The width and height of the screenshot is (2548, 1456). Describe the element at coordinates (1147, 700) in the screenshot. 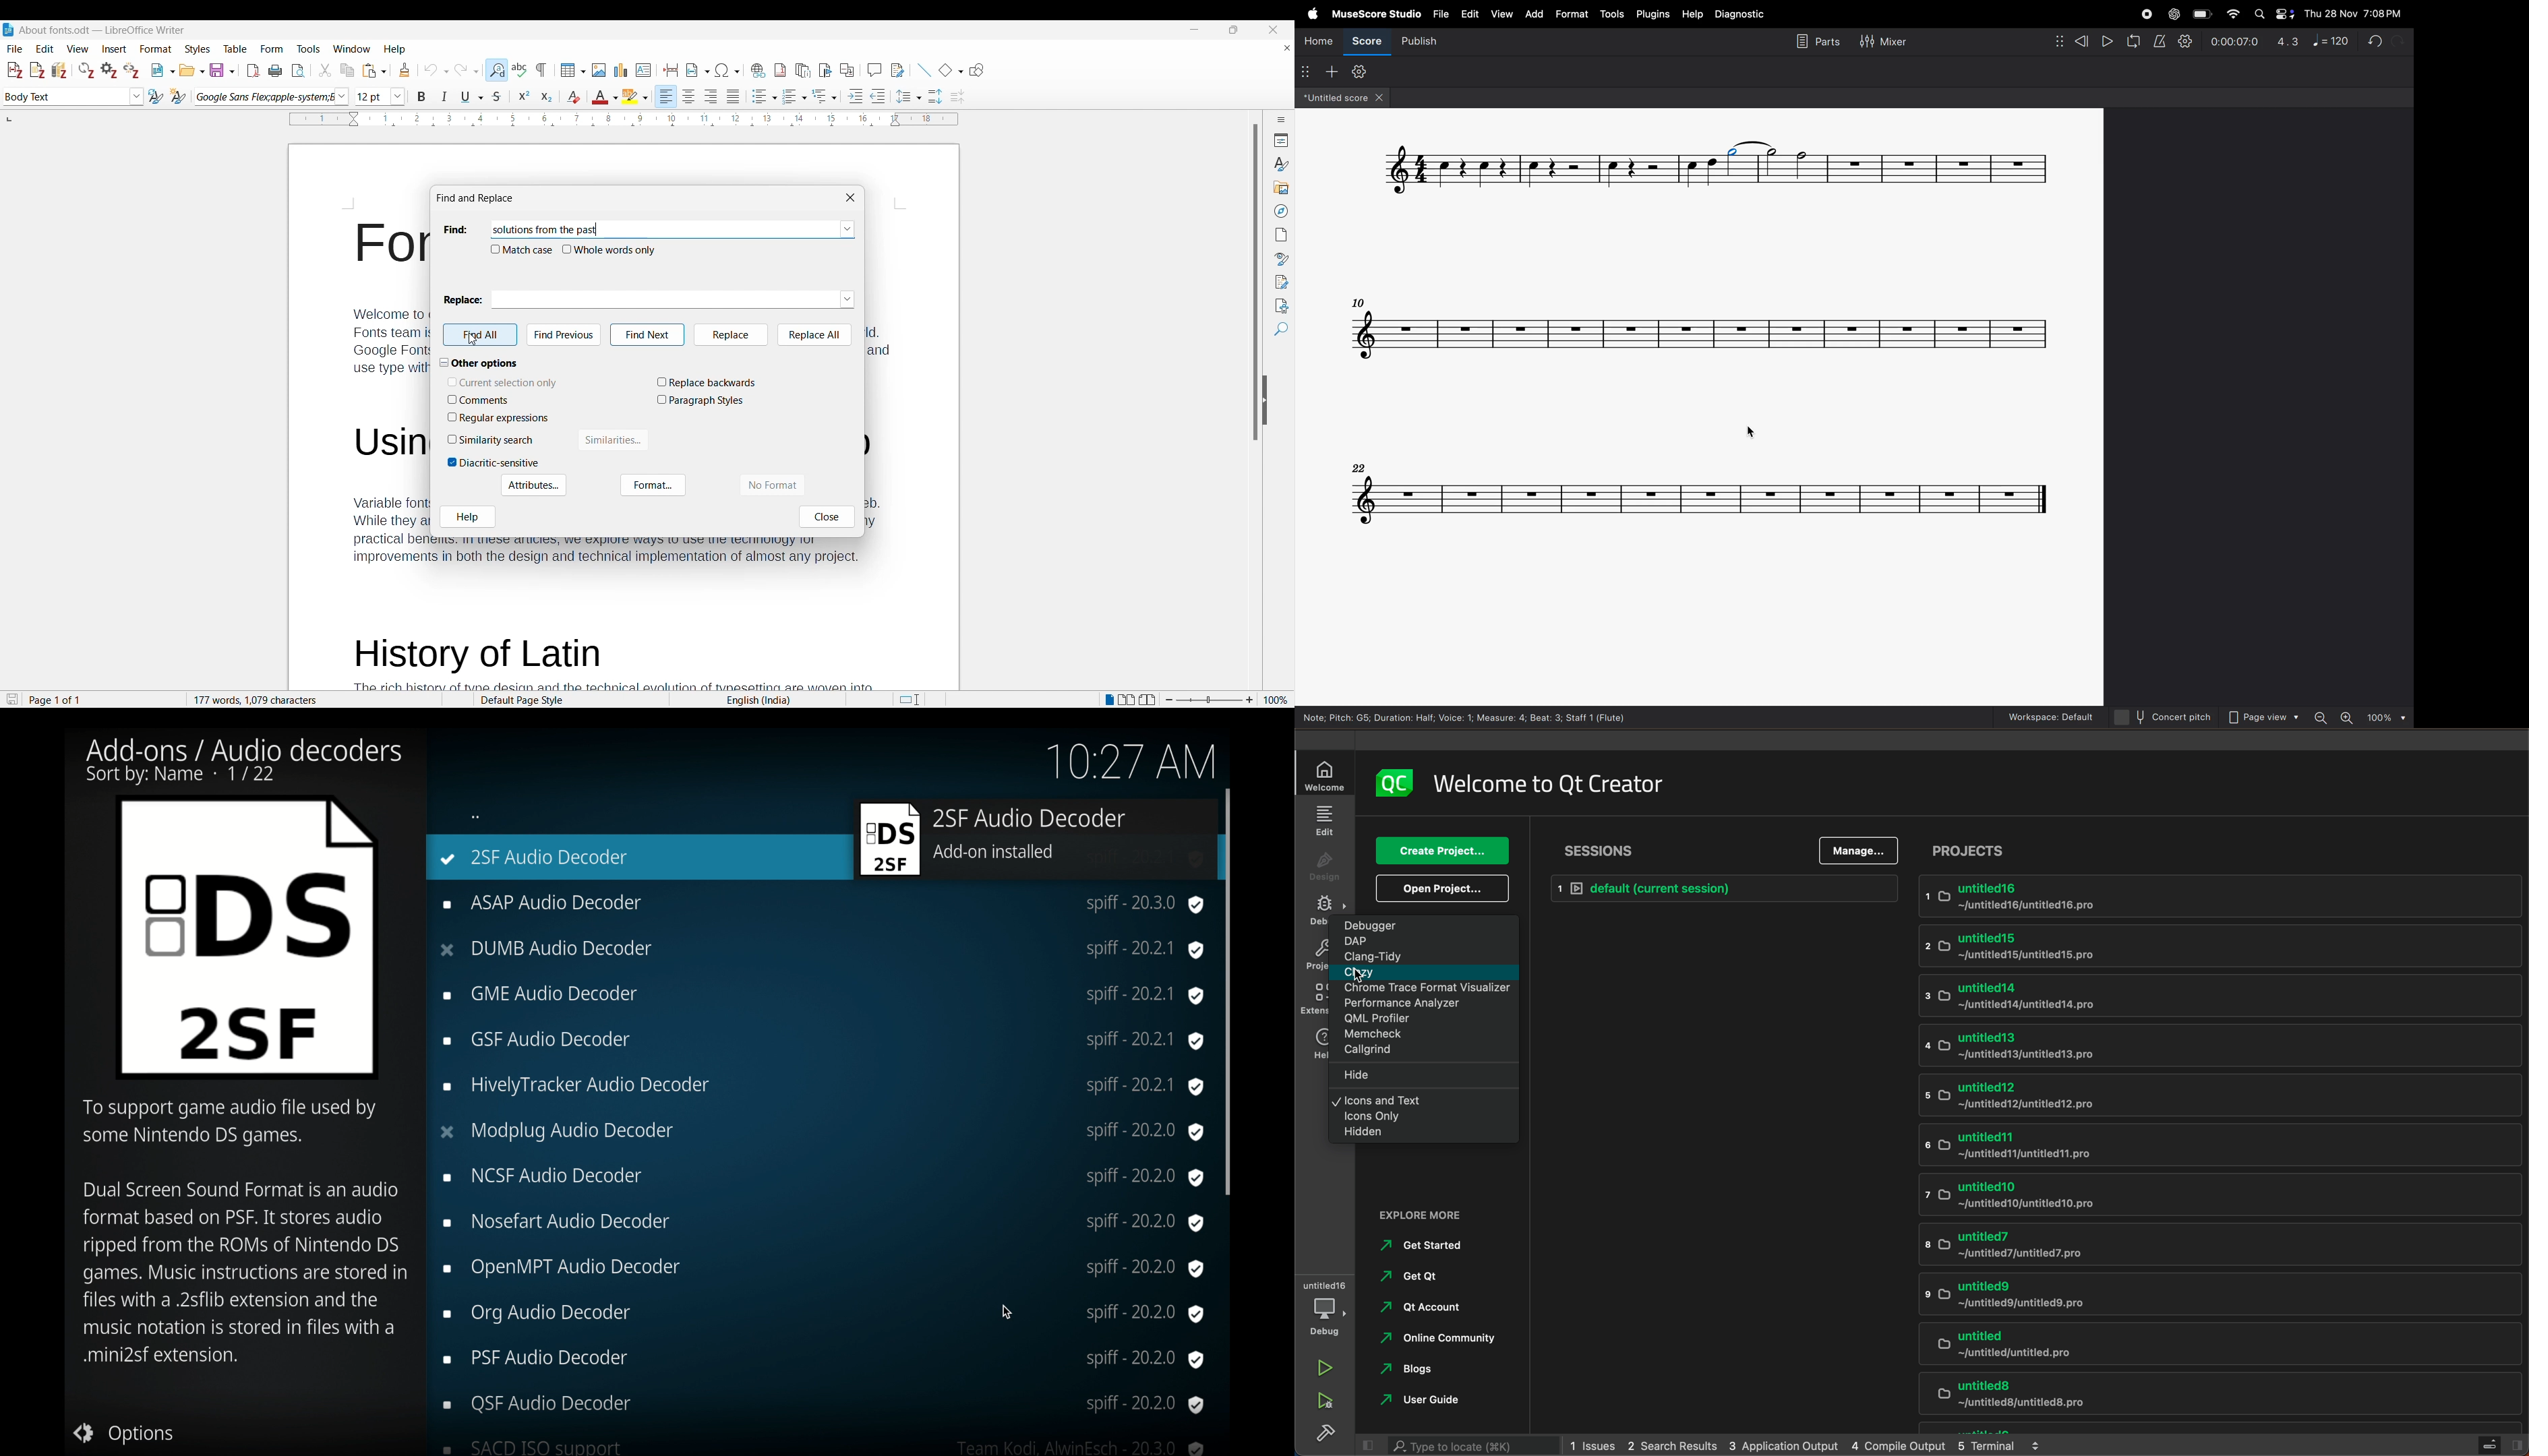

I see `Book view` at that location.